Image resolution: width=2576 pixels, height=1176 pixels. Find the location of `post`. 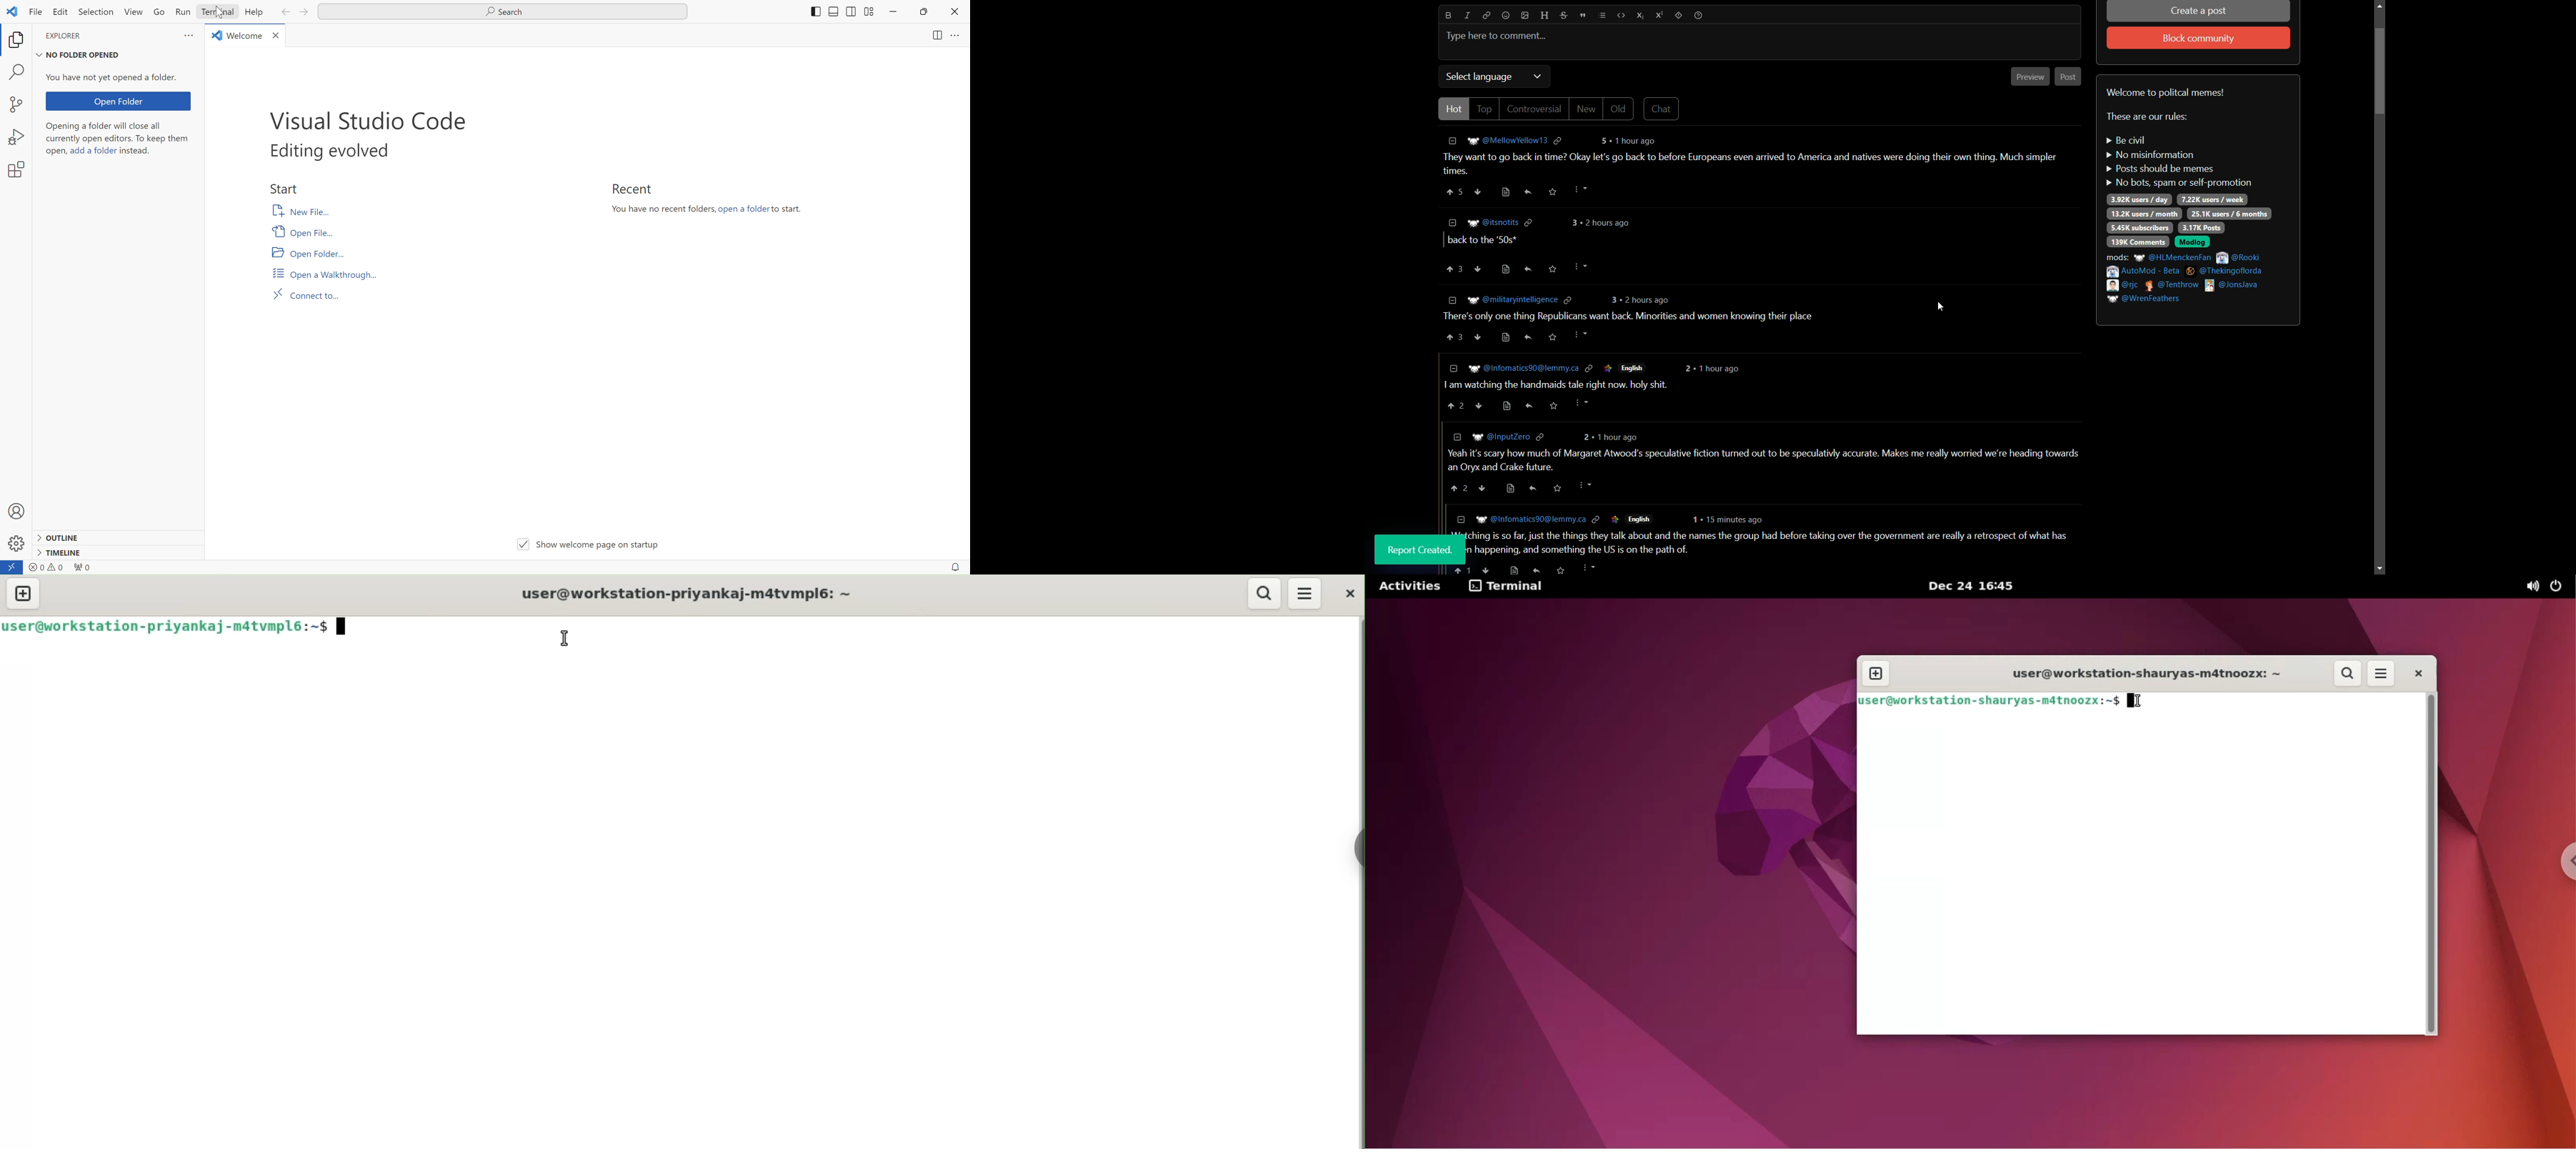

post is located at coordinates (2069, 77).